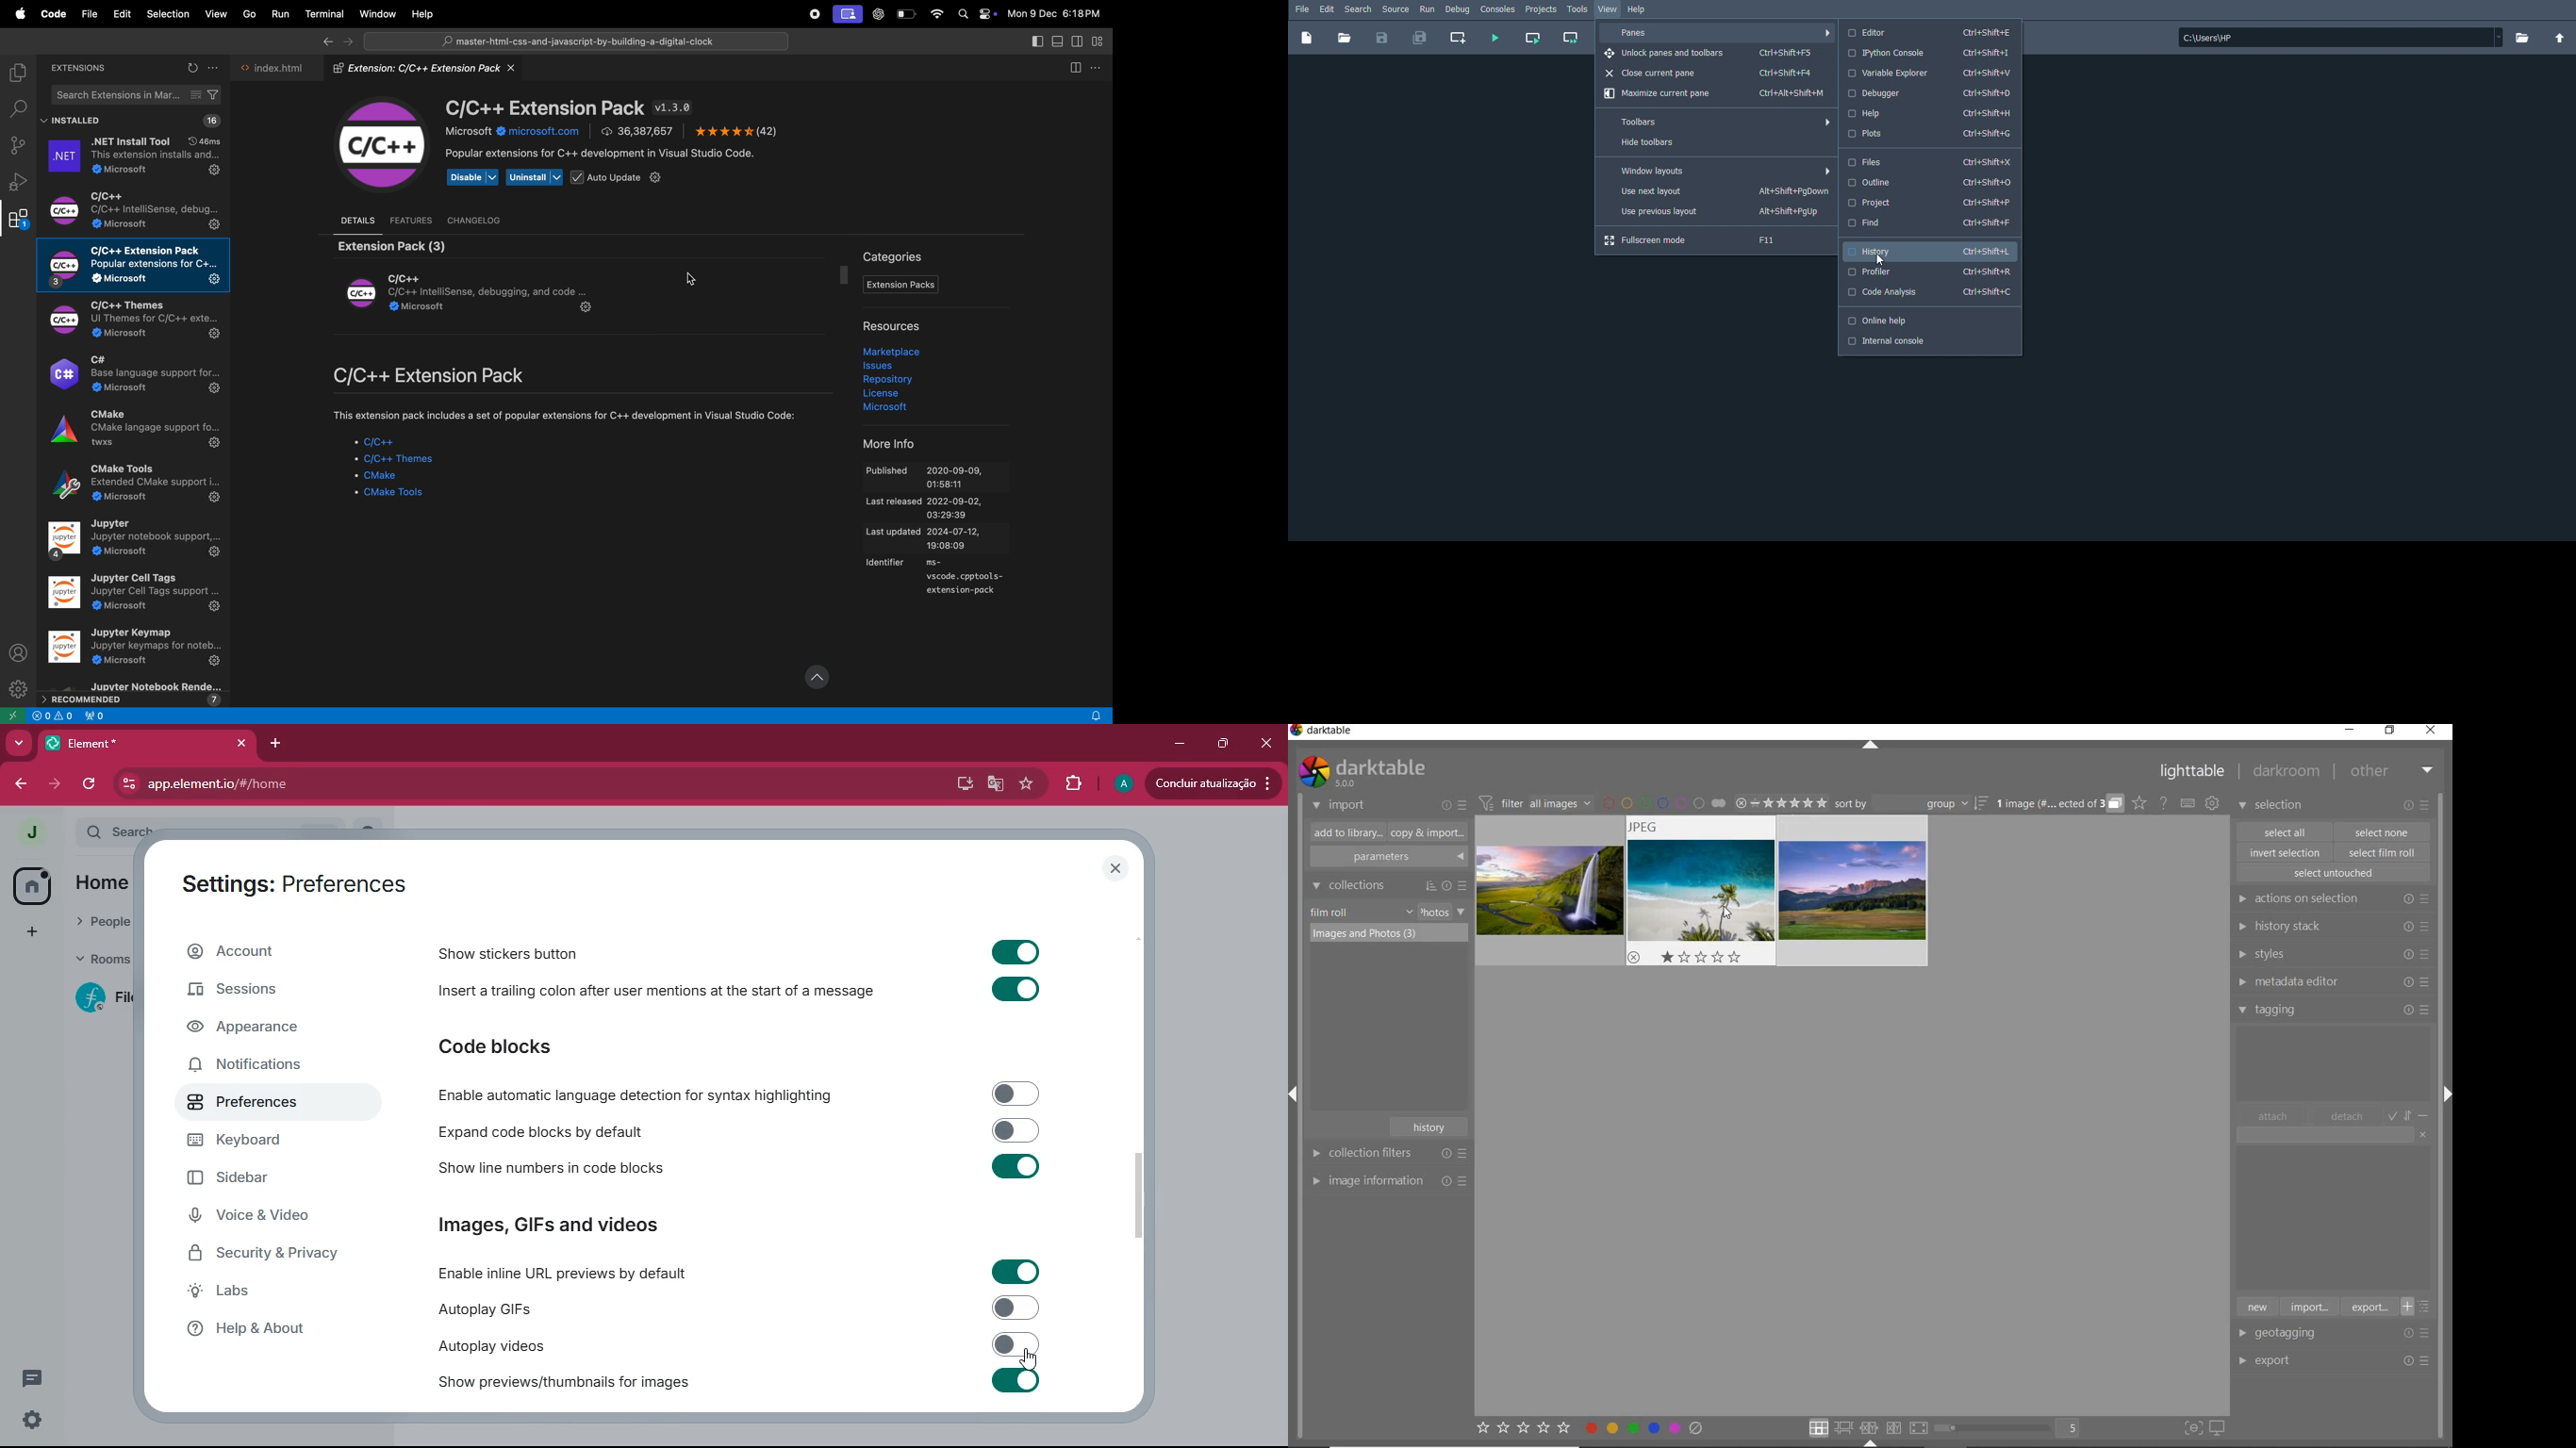 This screenshot has width=2576, height=1456. What do you see at coordinates (1389, 936) in the screenshot?
I see `images & photos` at bounding box center [1389, 936].